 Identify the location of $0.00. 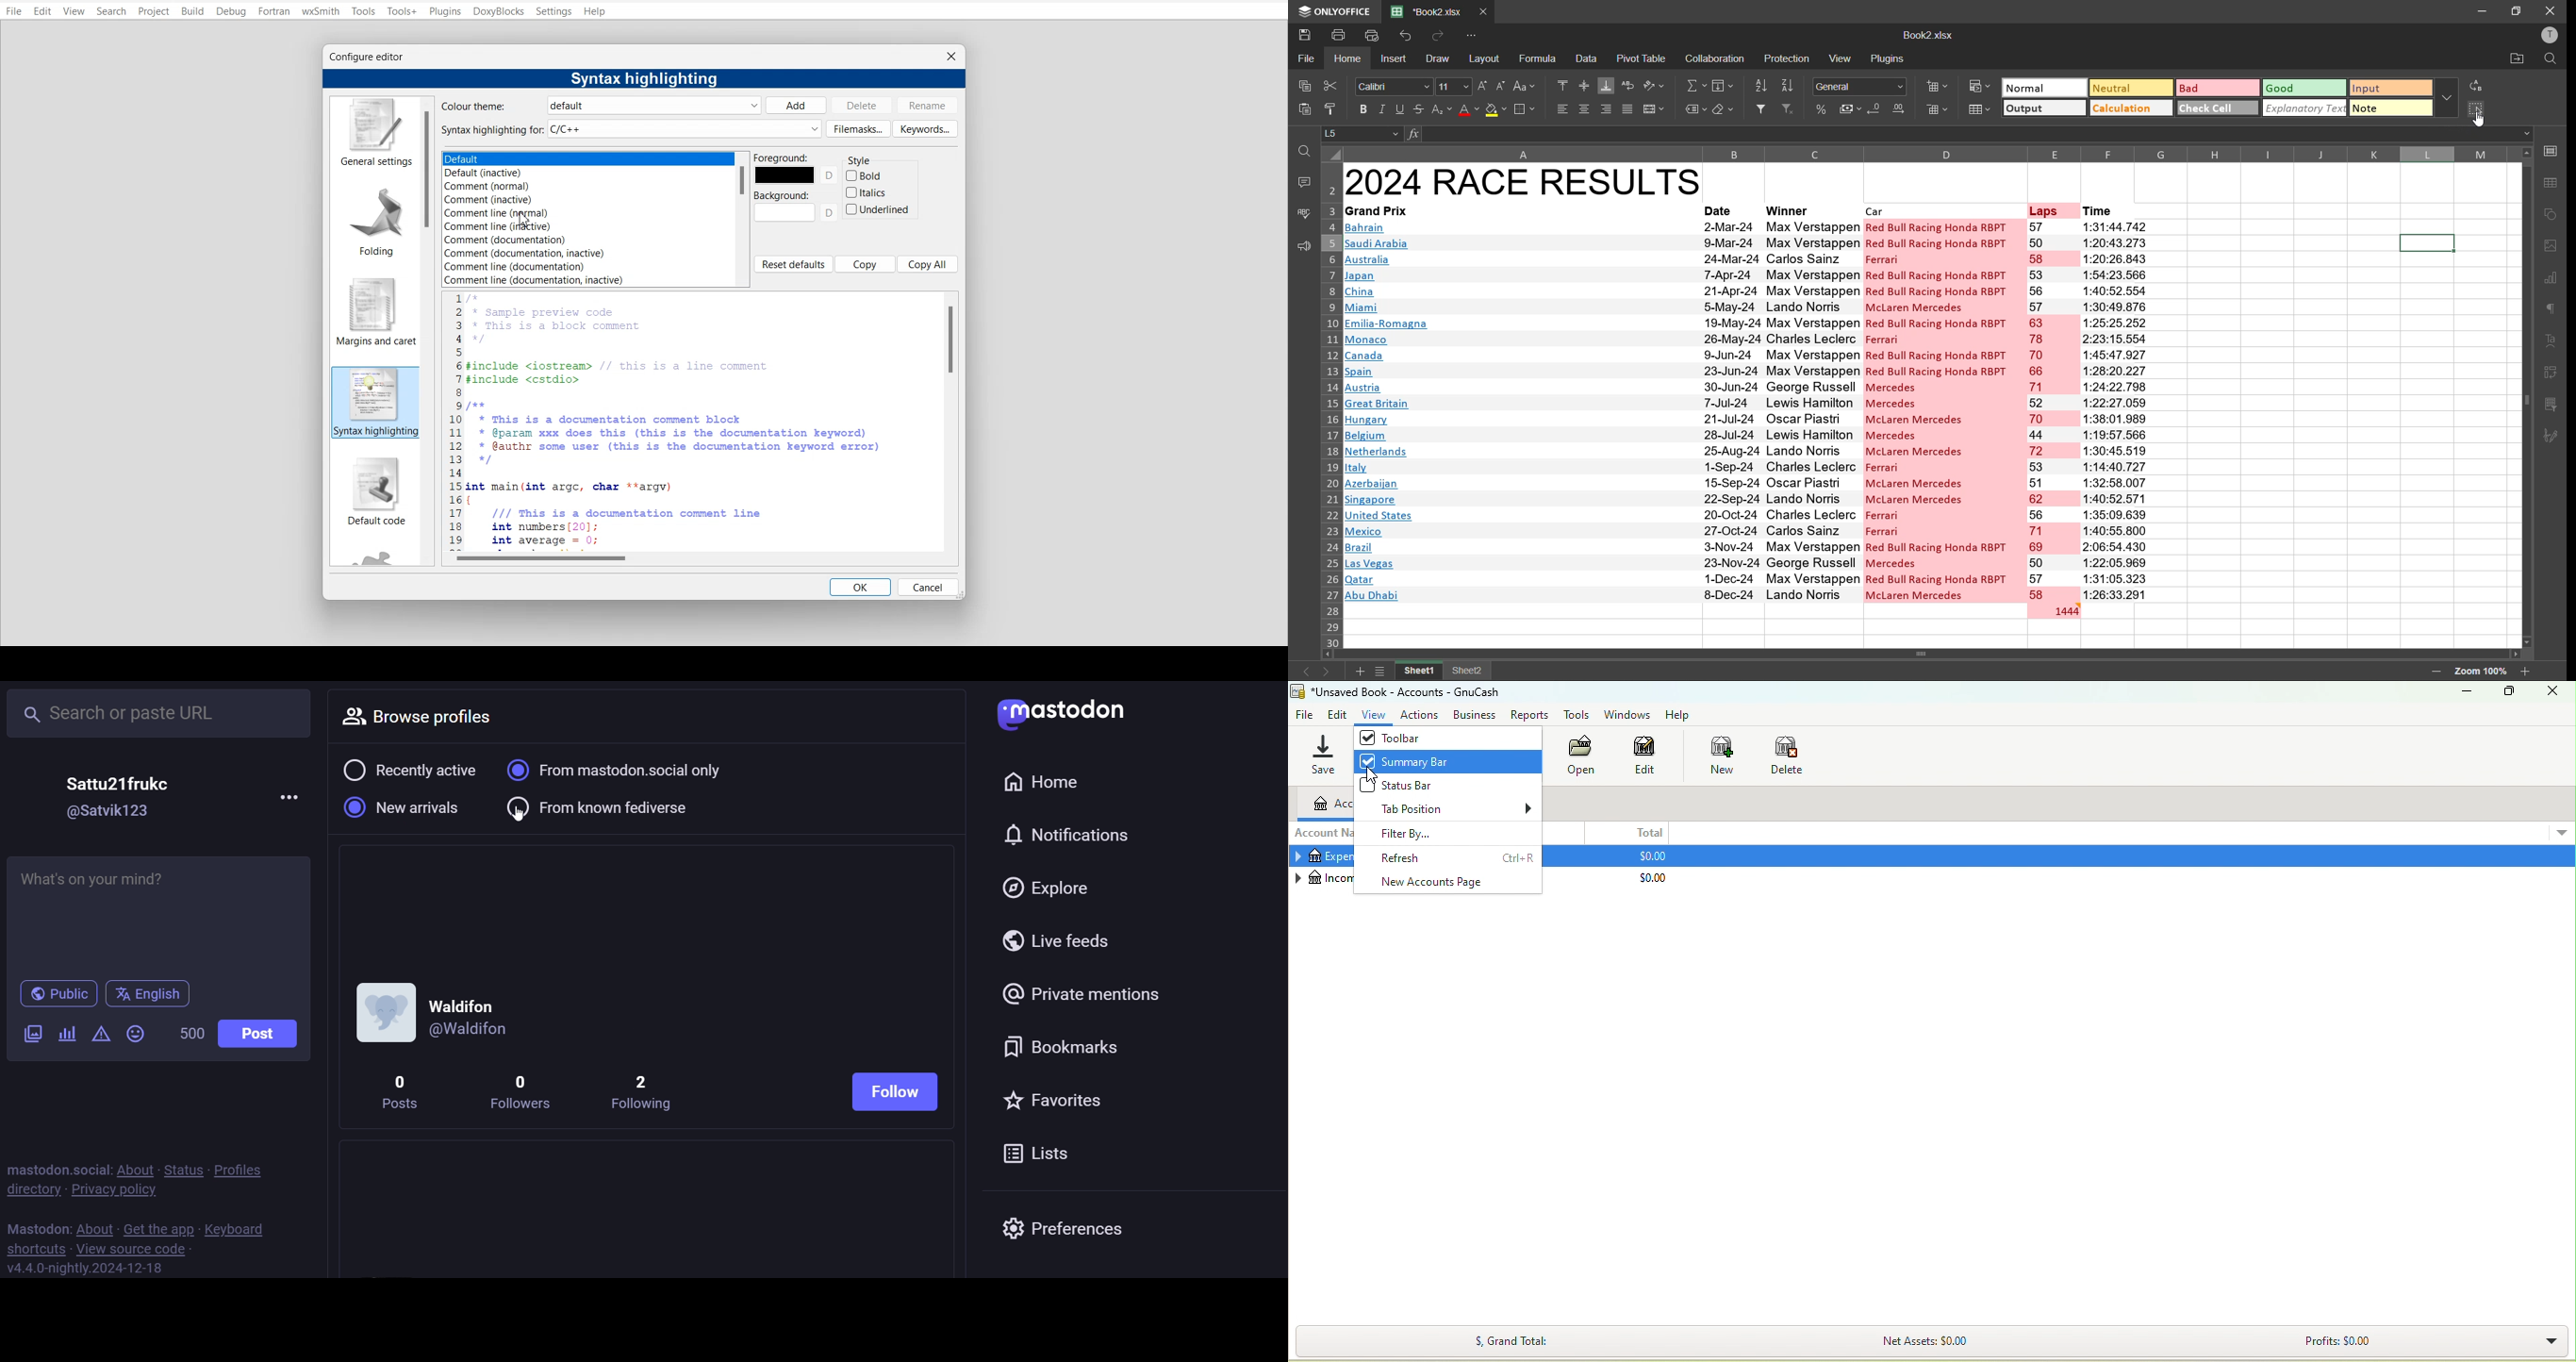
(1654, 856).